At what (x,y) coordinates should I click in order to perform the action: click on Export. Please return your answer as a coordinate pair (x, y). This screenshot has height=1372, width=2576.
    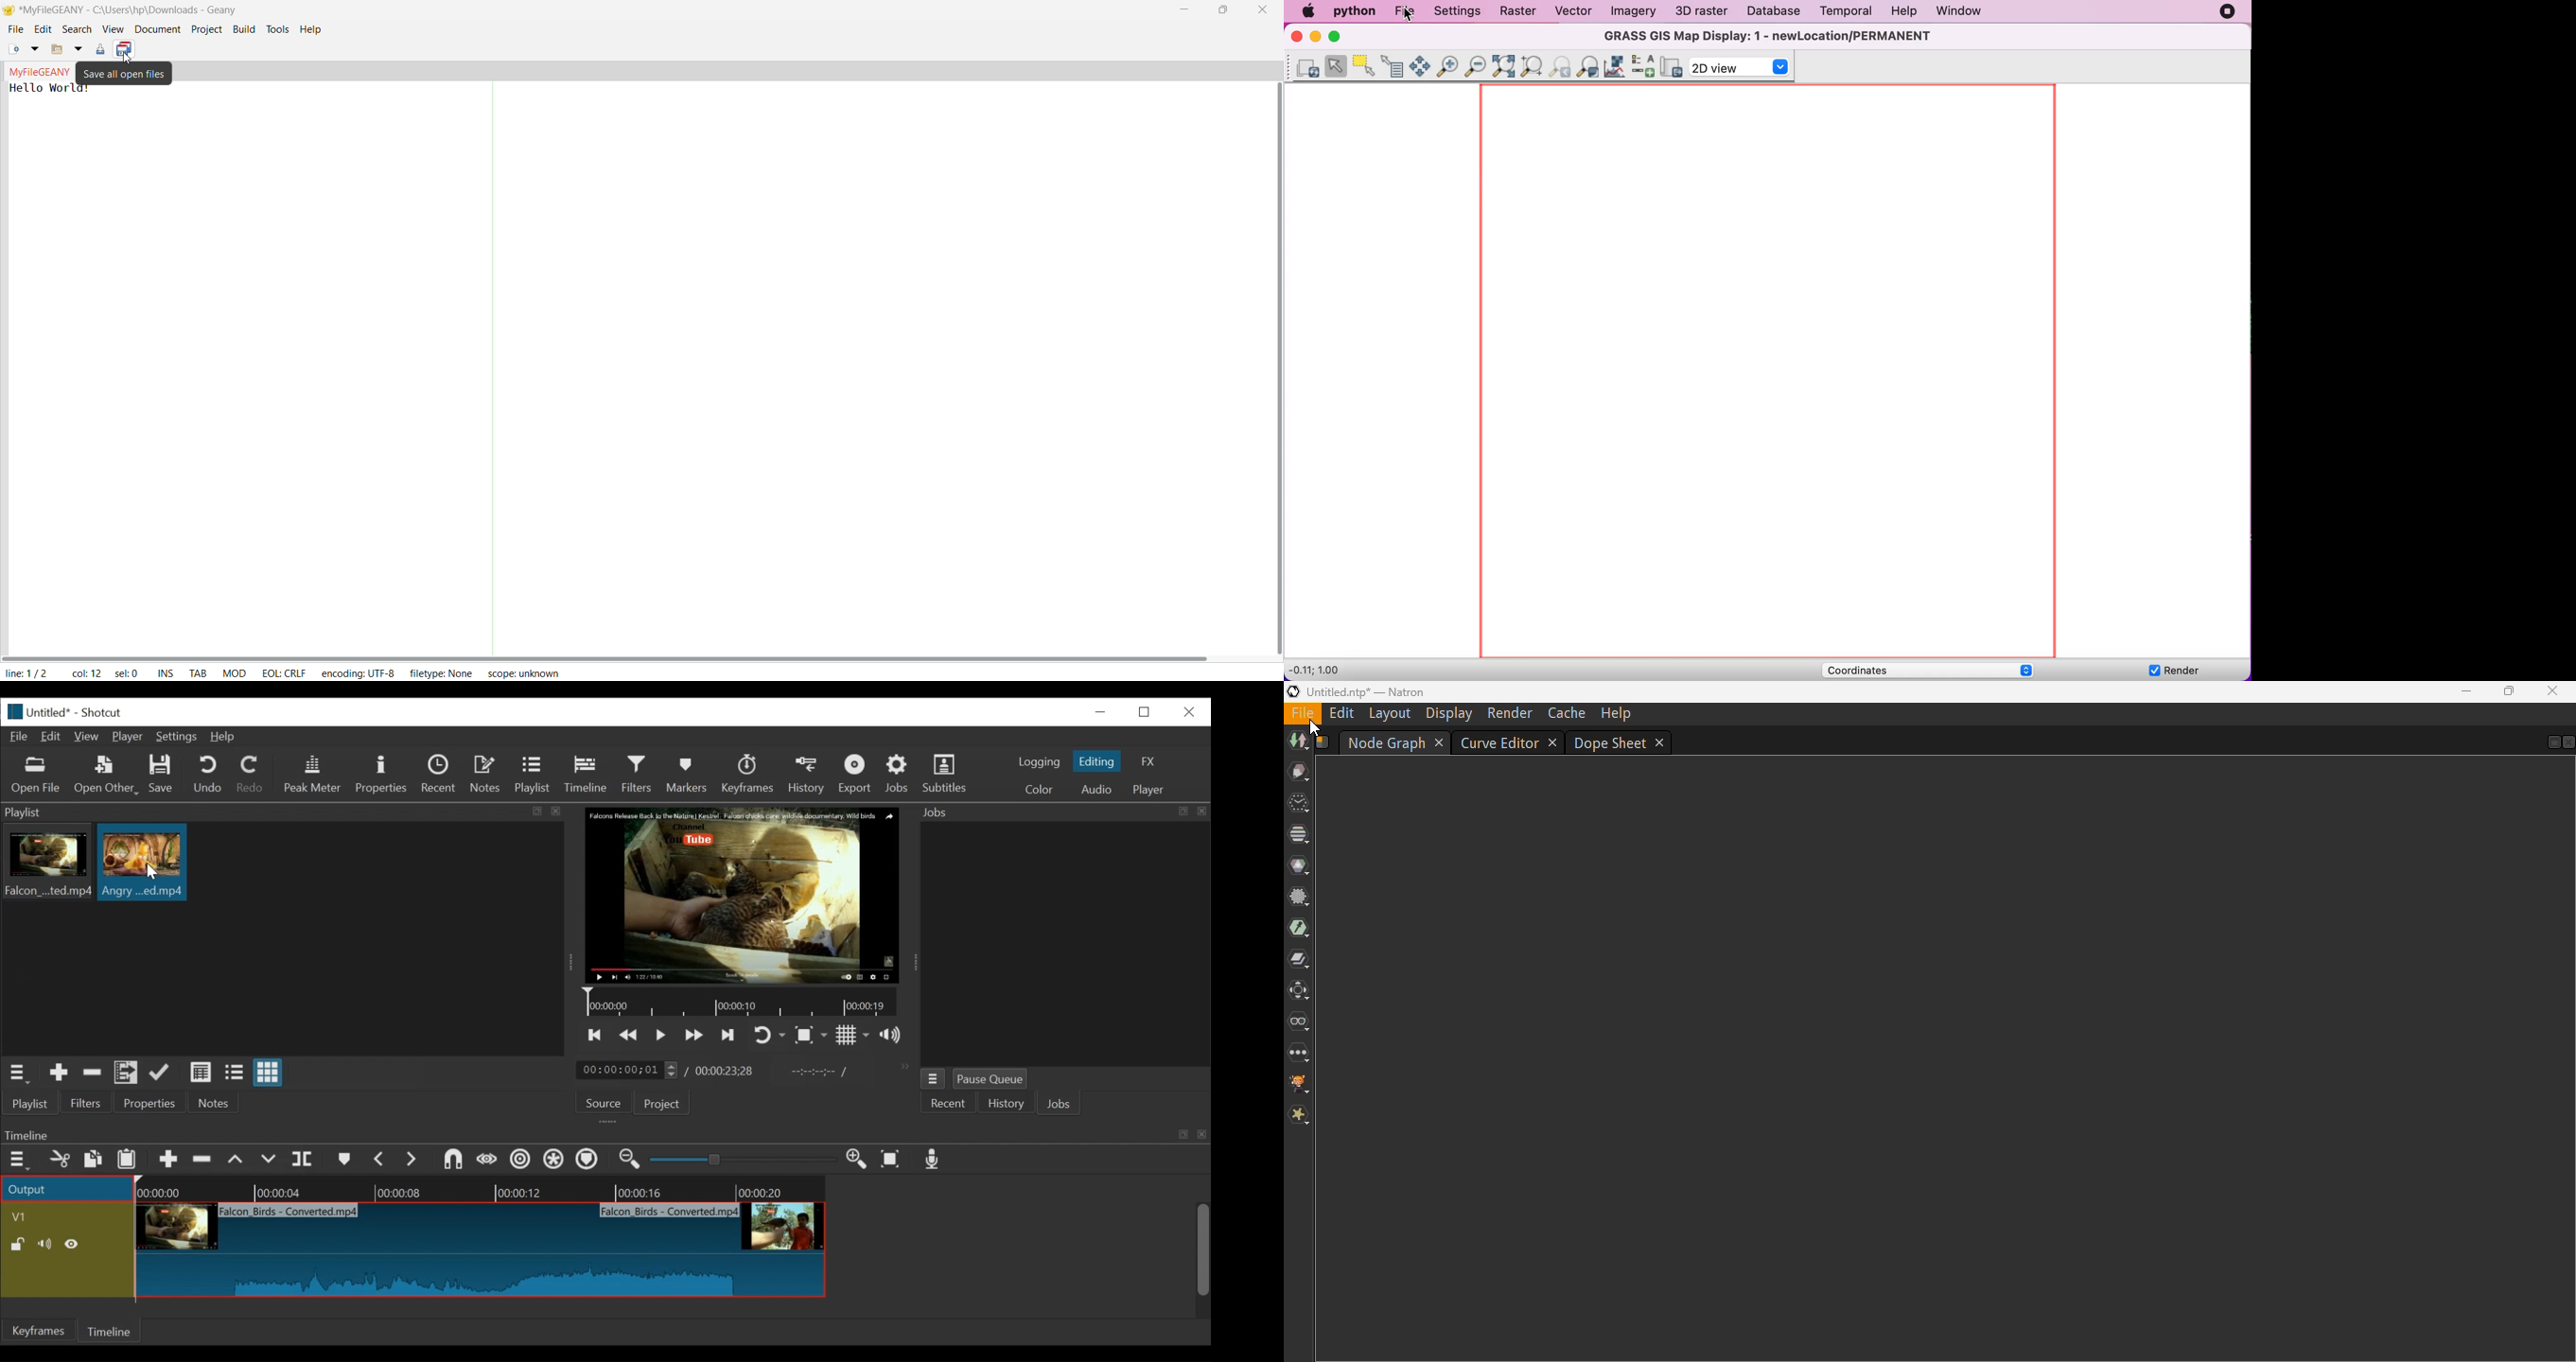
    Looking at the image, I should click on (857, 776).